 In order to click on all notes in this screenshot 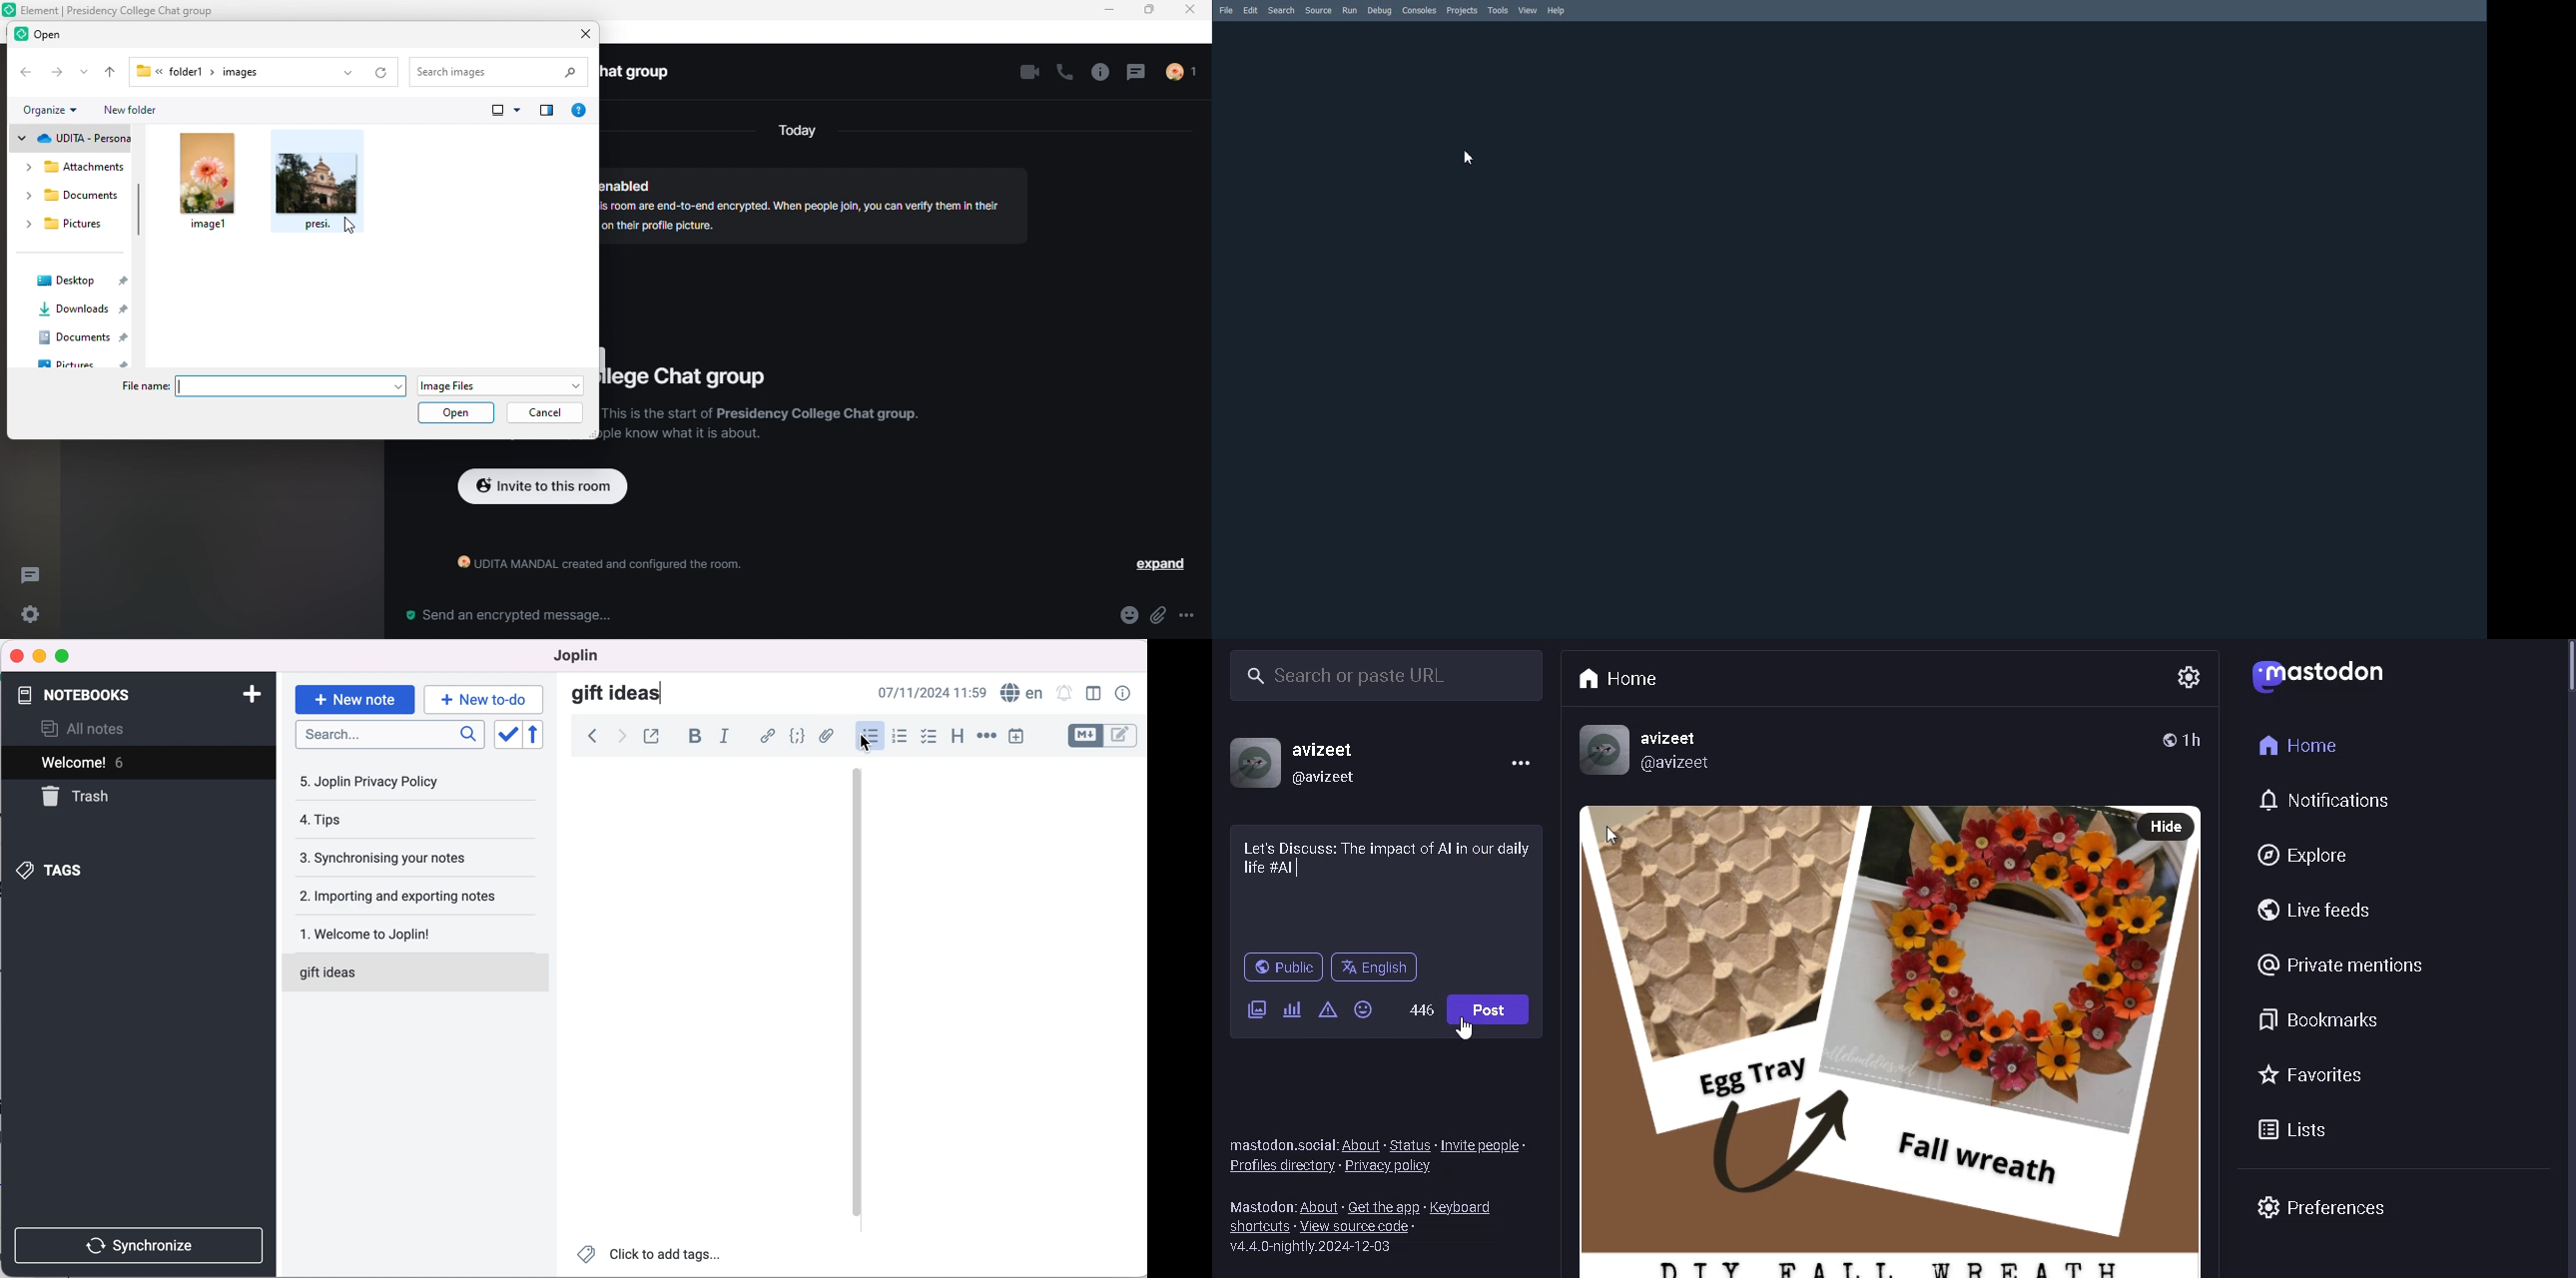, I will do `click(98, 728)`.